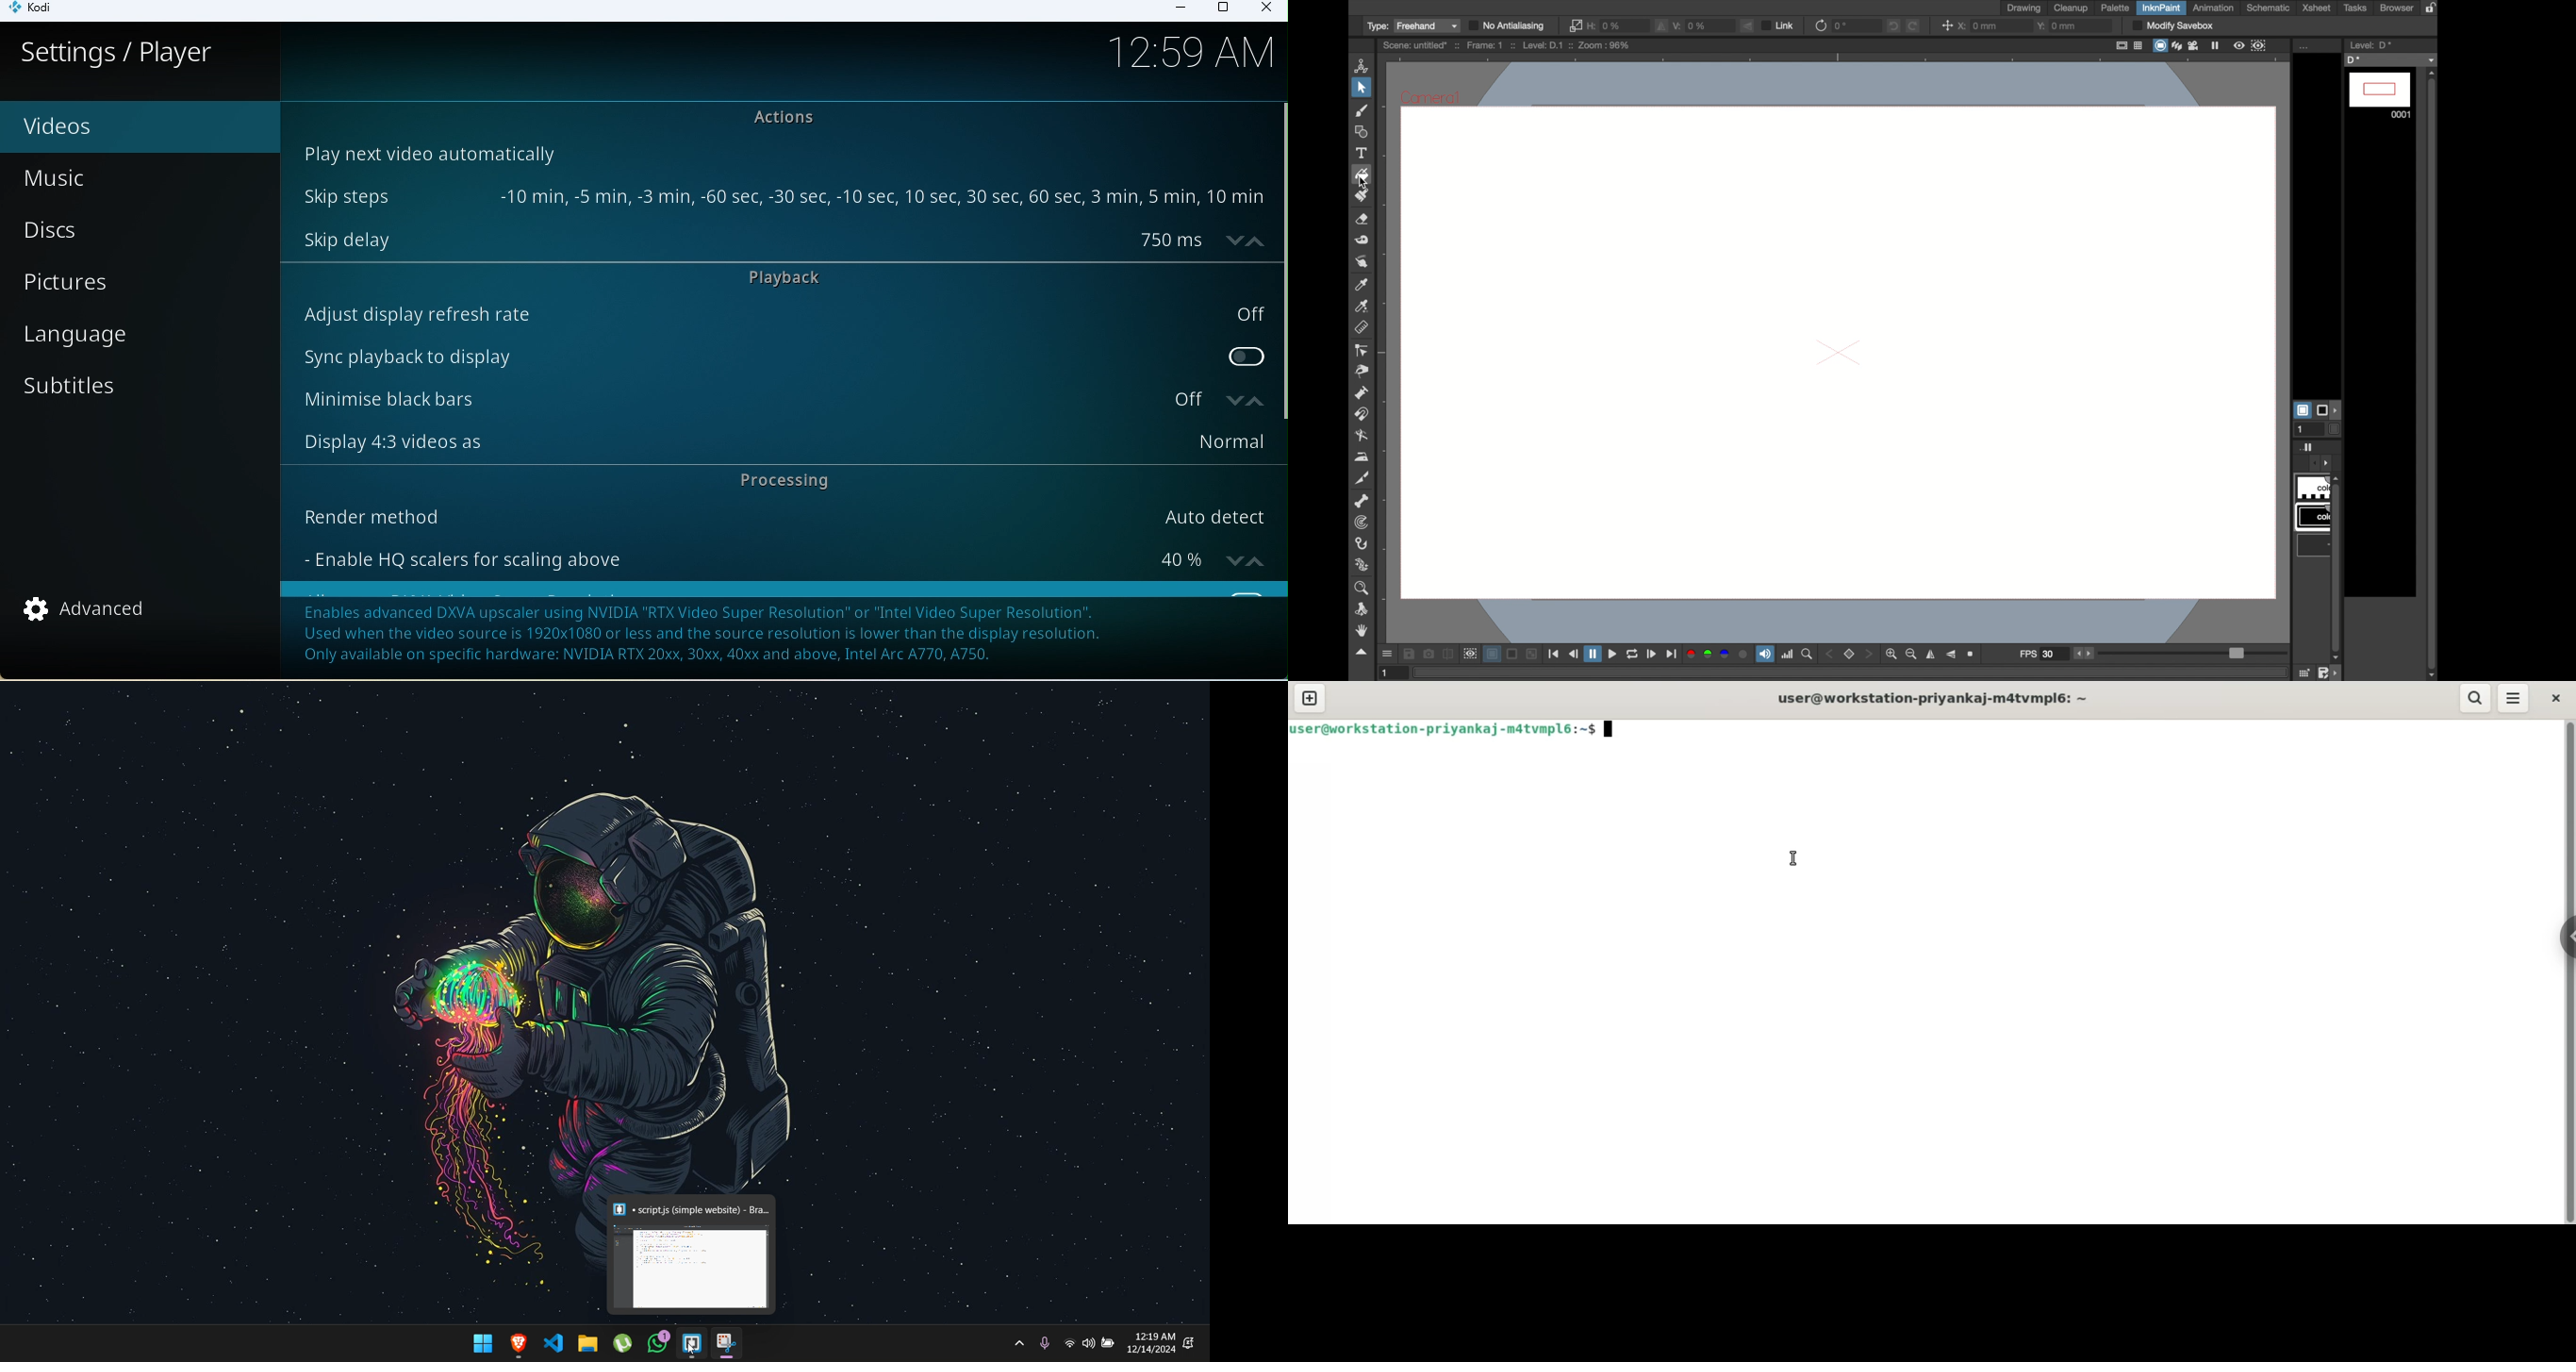 Image resolution: width=2576 pixels, height=1372 pixels. Describe the element at coordinates (779, 481) in the screenshot. I see `Processing` at that location.